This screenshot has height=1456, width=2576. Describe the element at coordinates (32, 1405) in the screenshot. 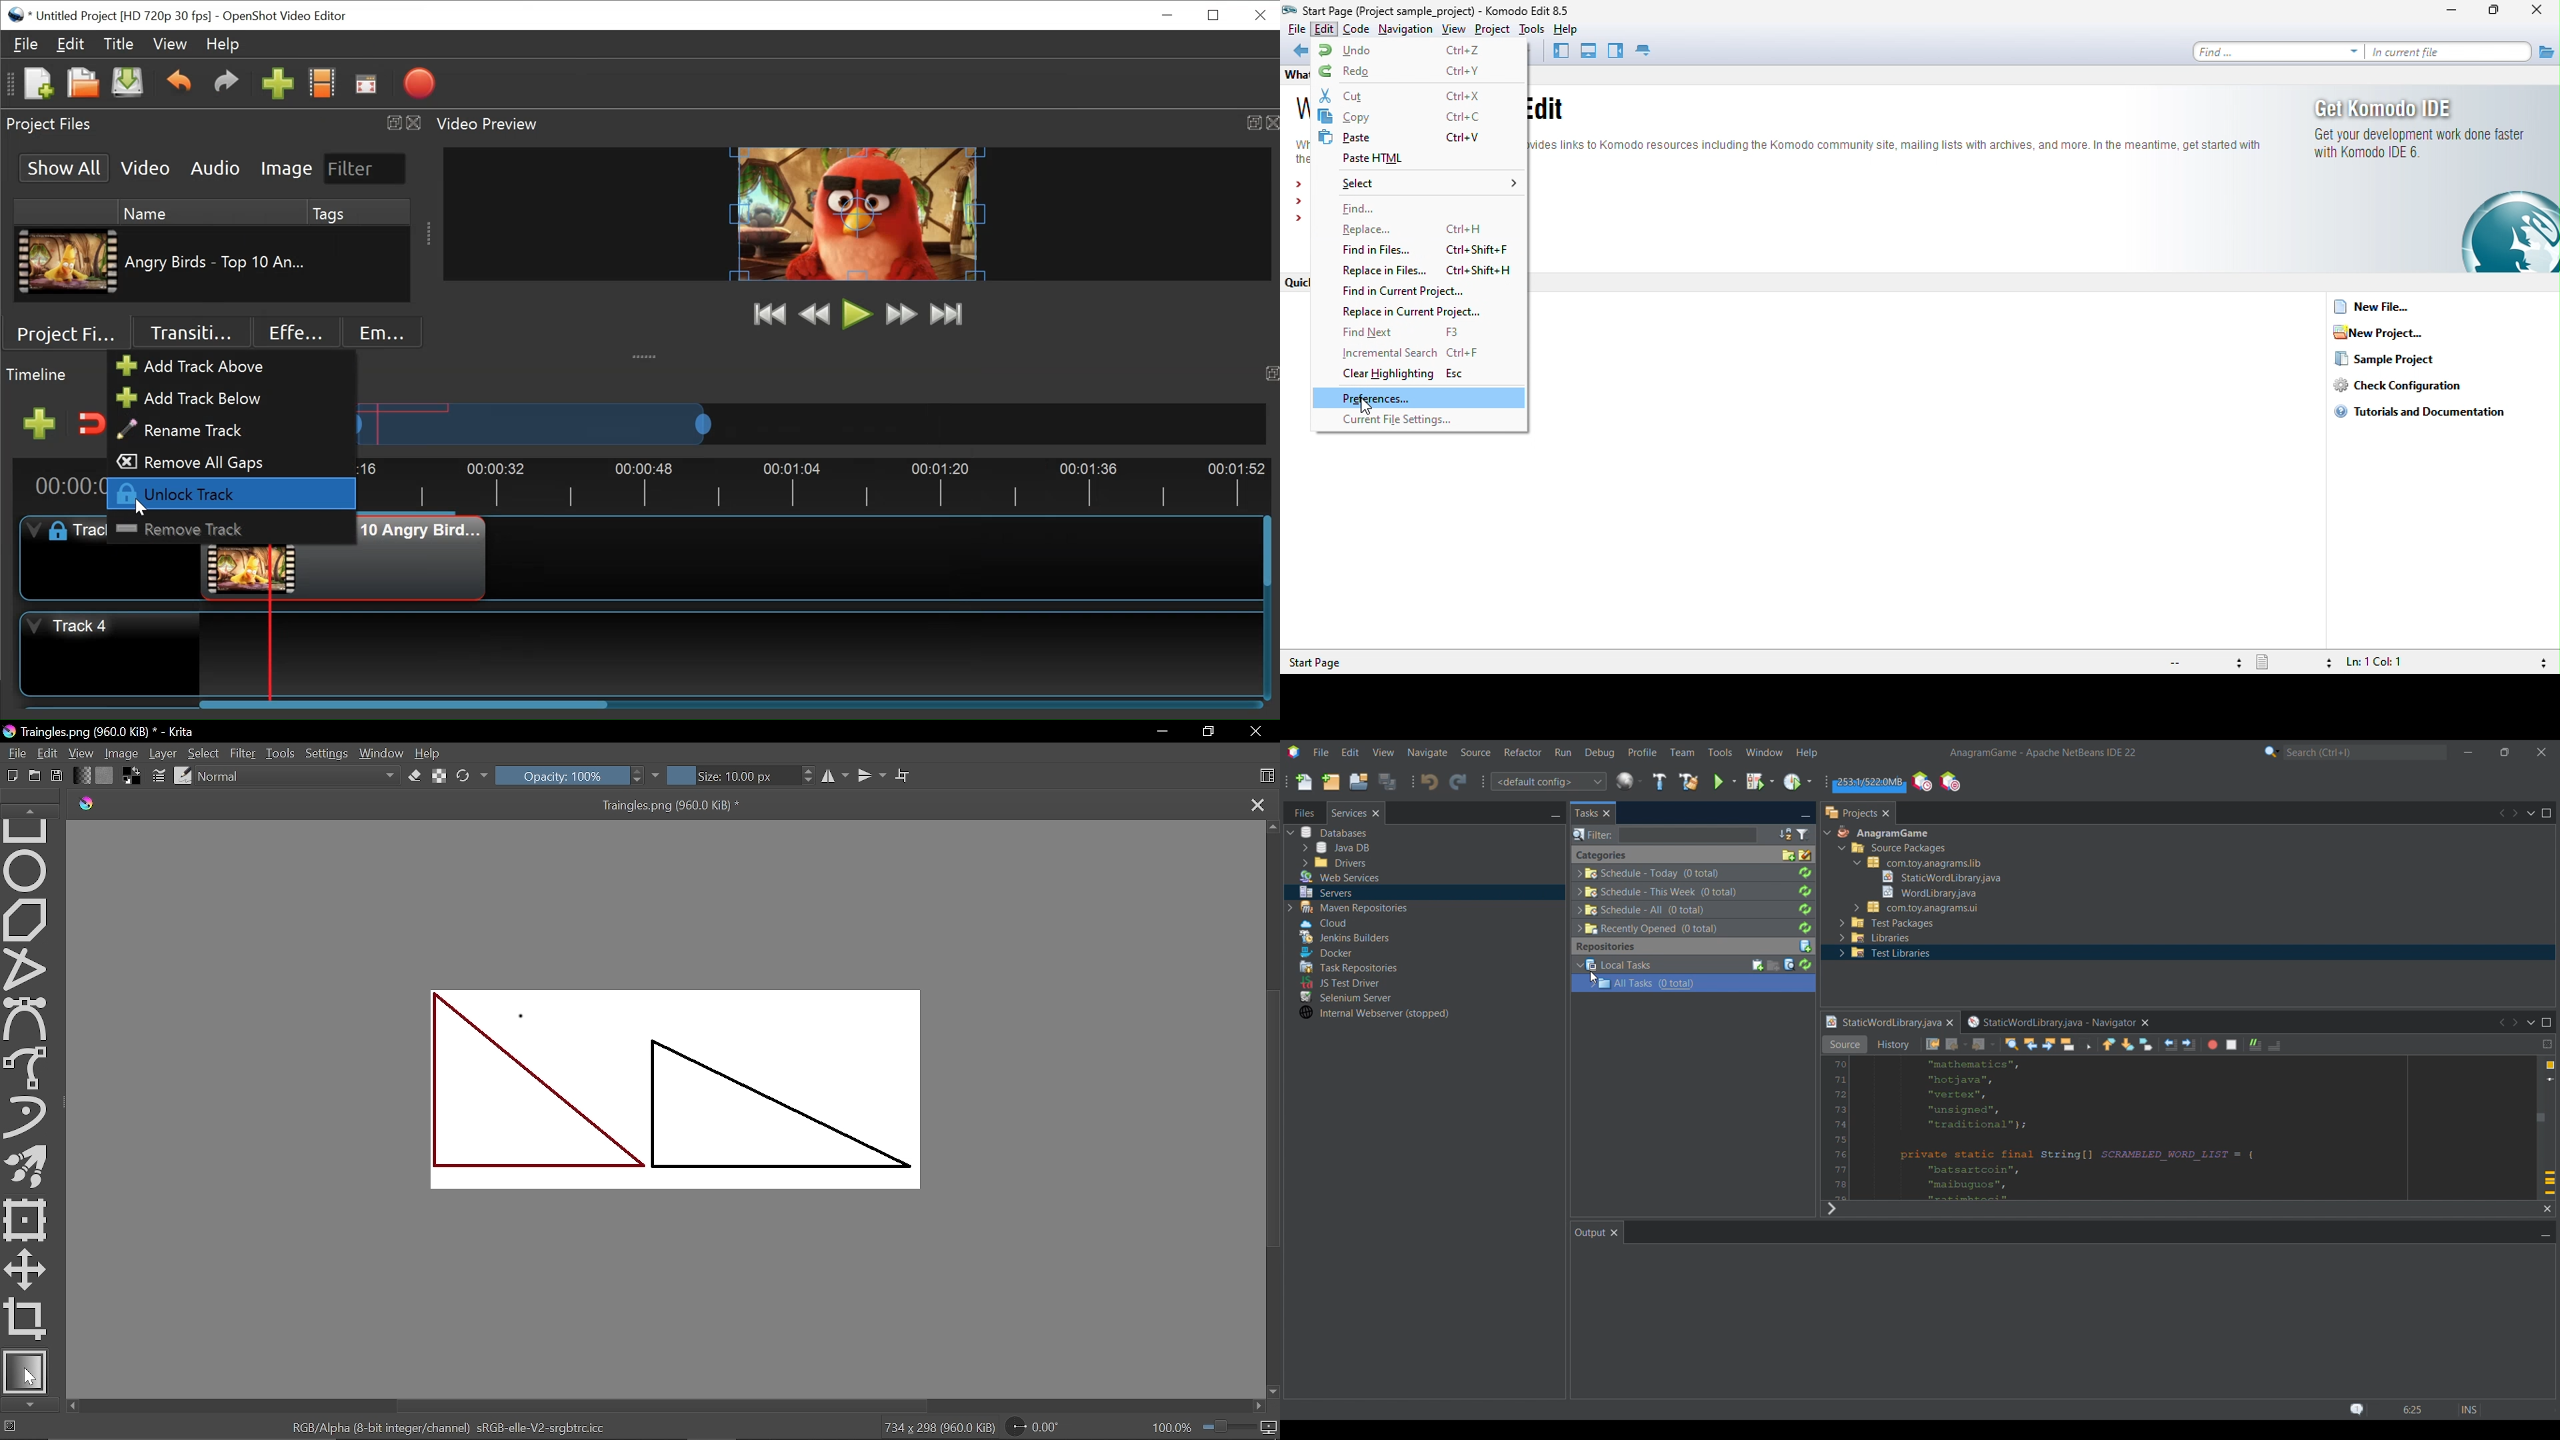

I see `Move down in tools` at that location.